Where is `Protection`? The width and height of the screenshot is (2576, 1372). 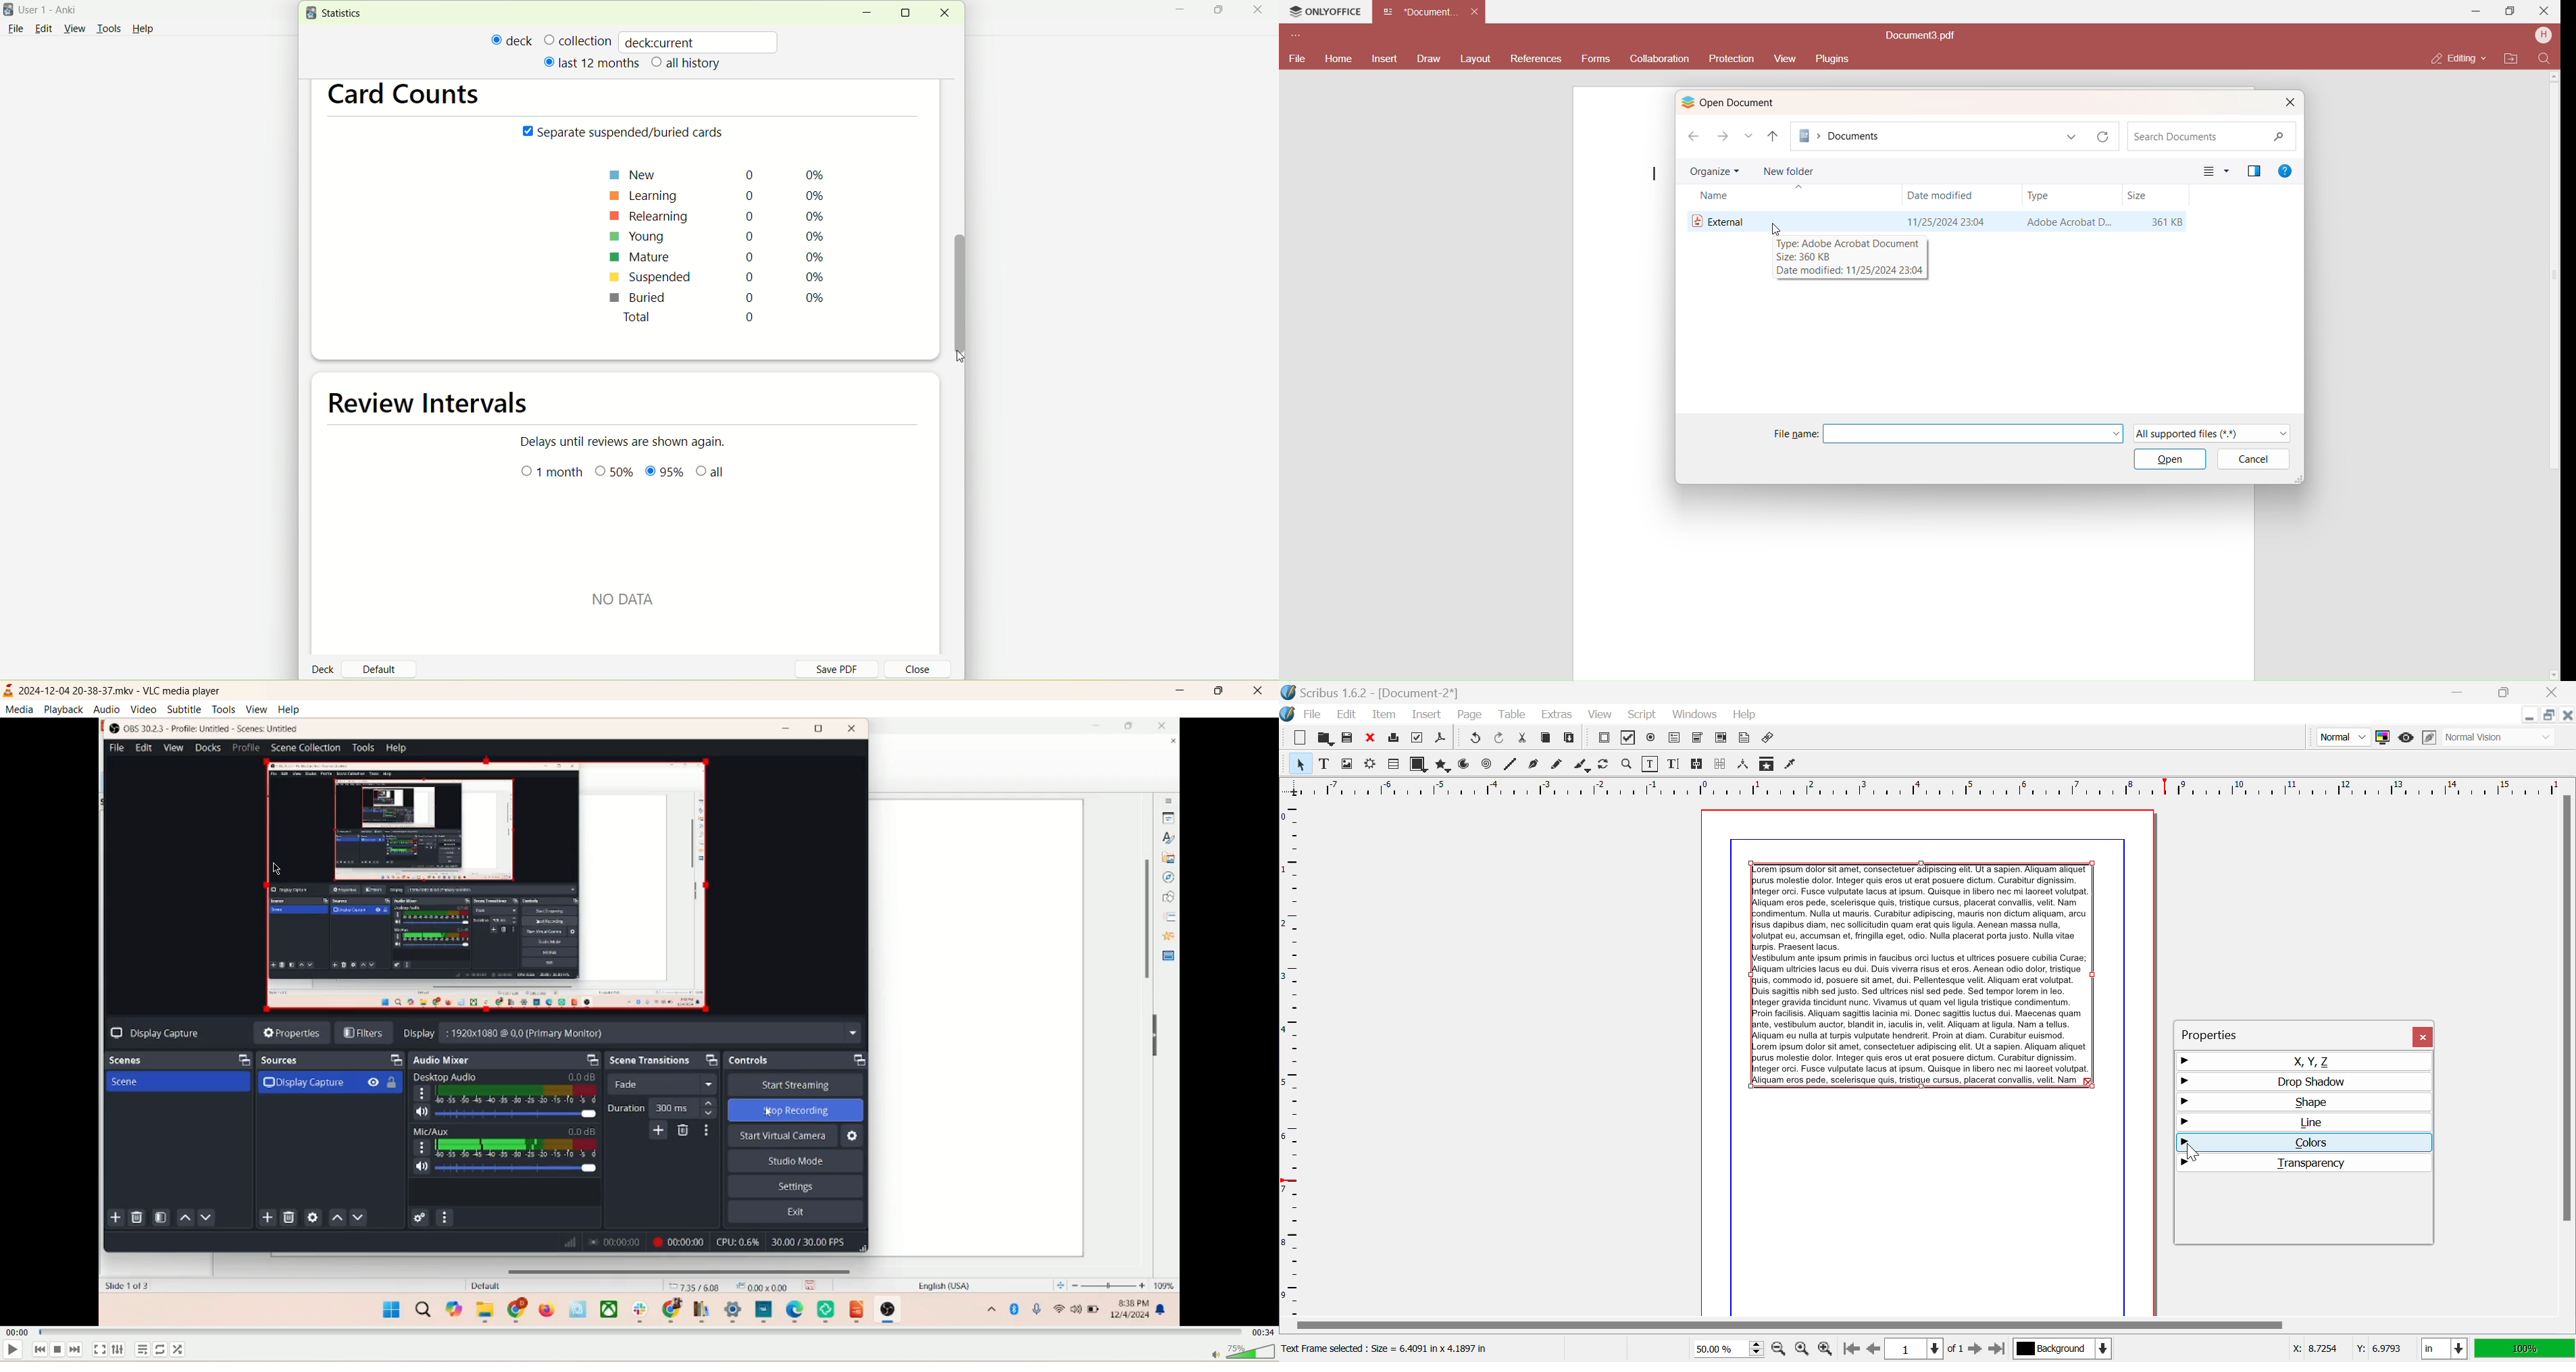
Protection is located at coordinates (1730, 59).